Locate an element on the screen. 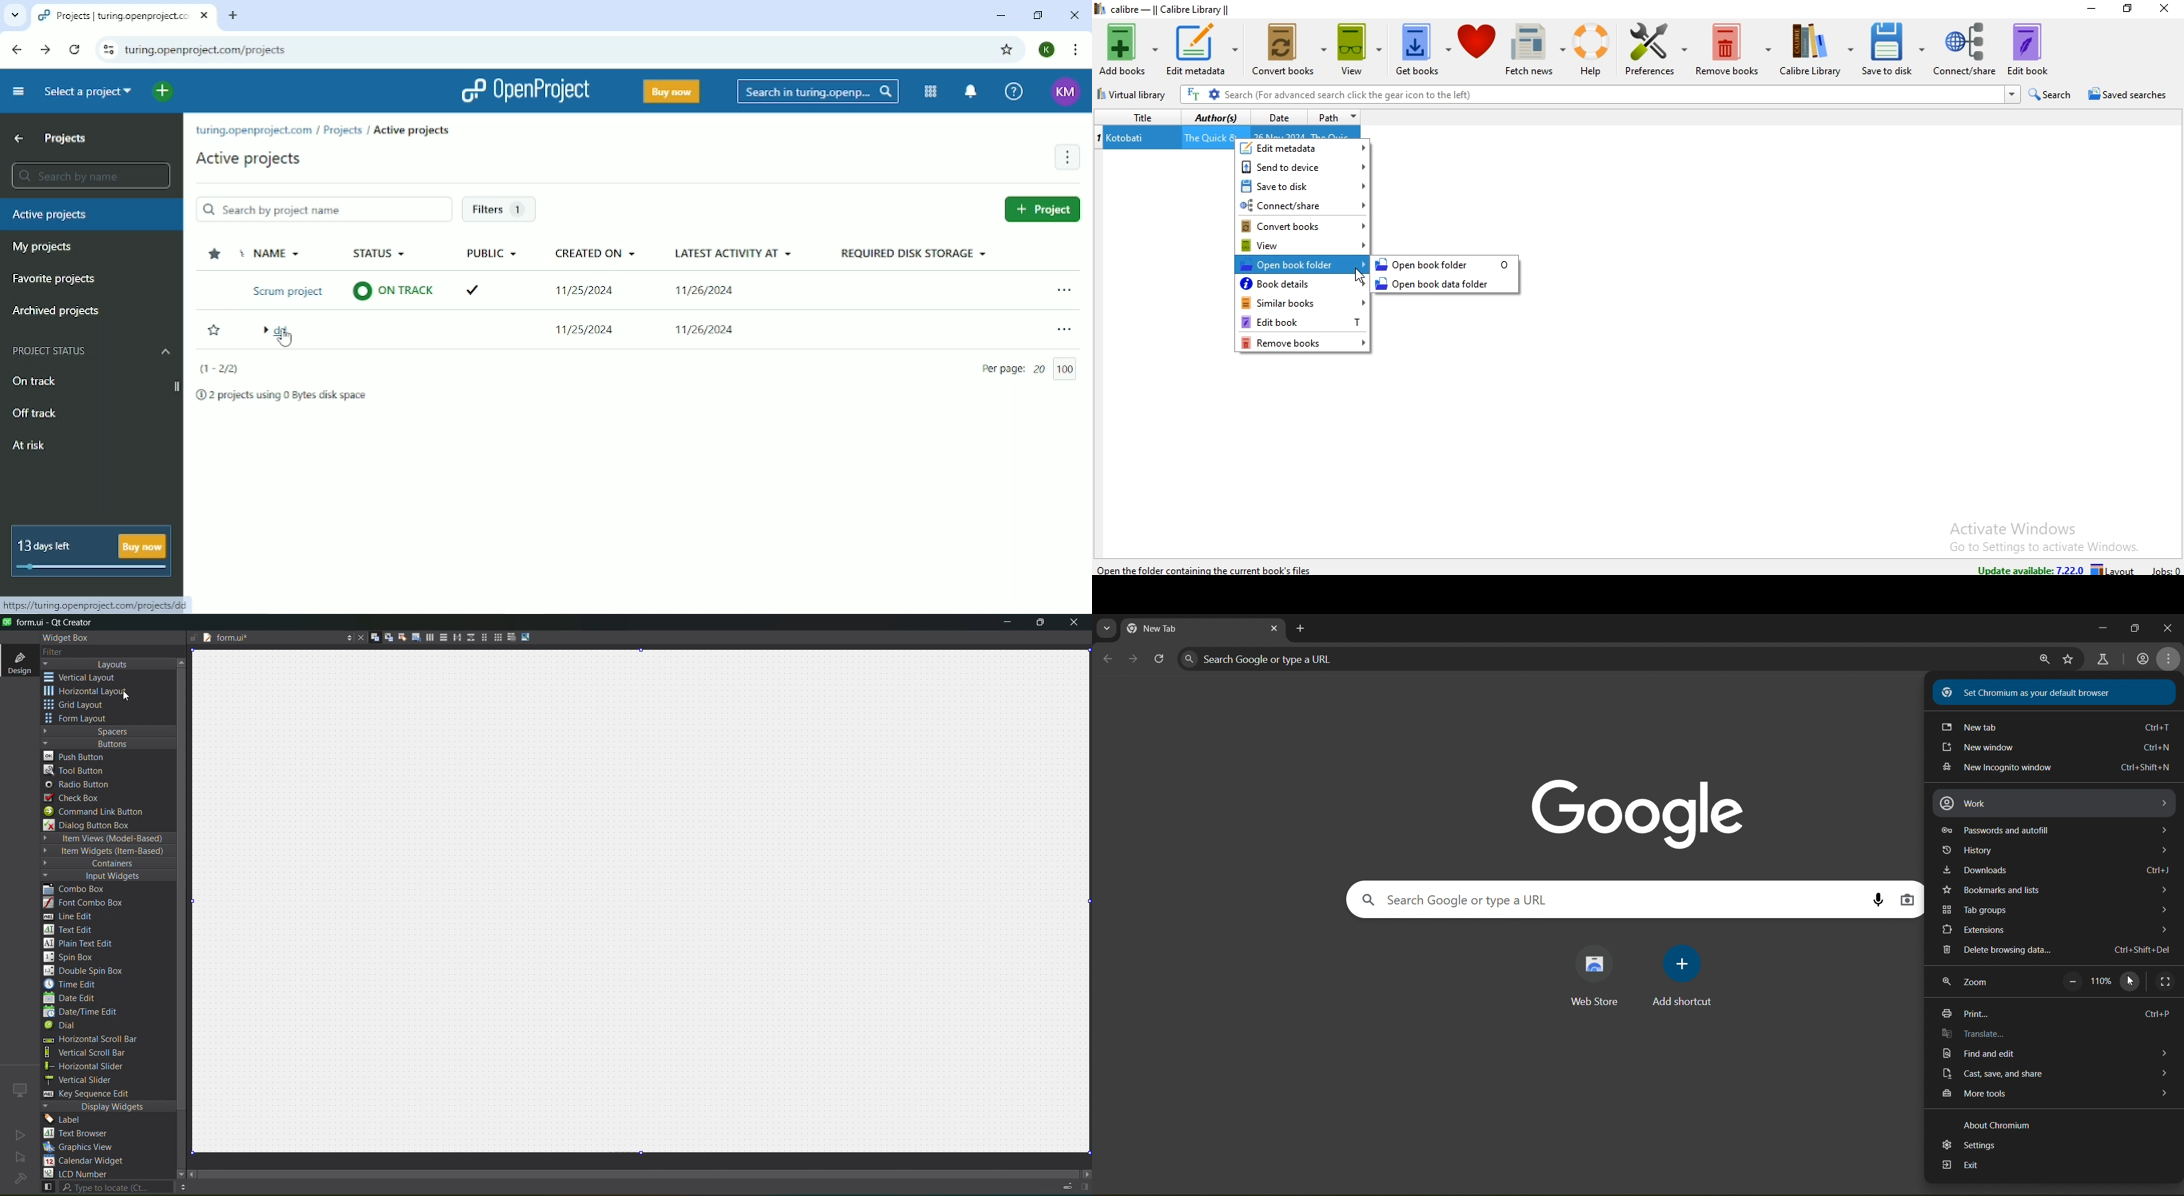 The image size is (2184, 1204). preference is located at coordinates (1652, 50).